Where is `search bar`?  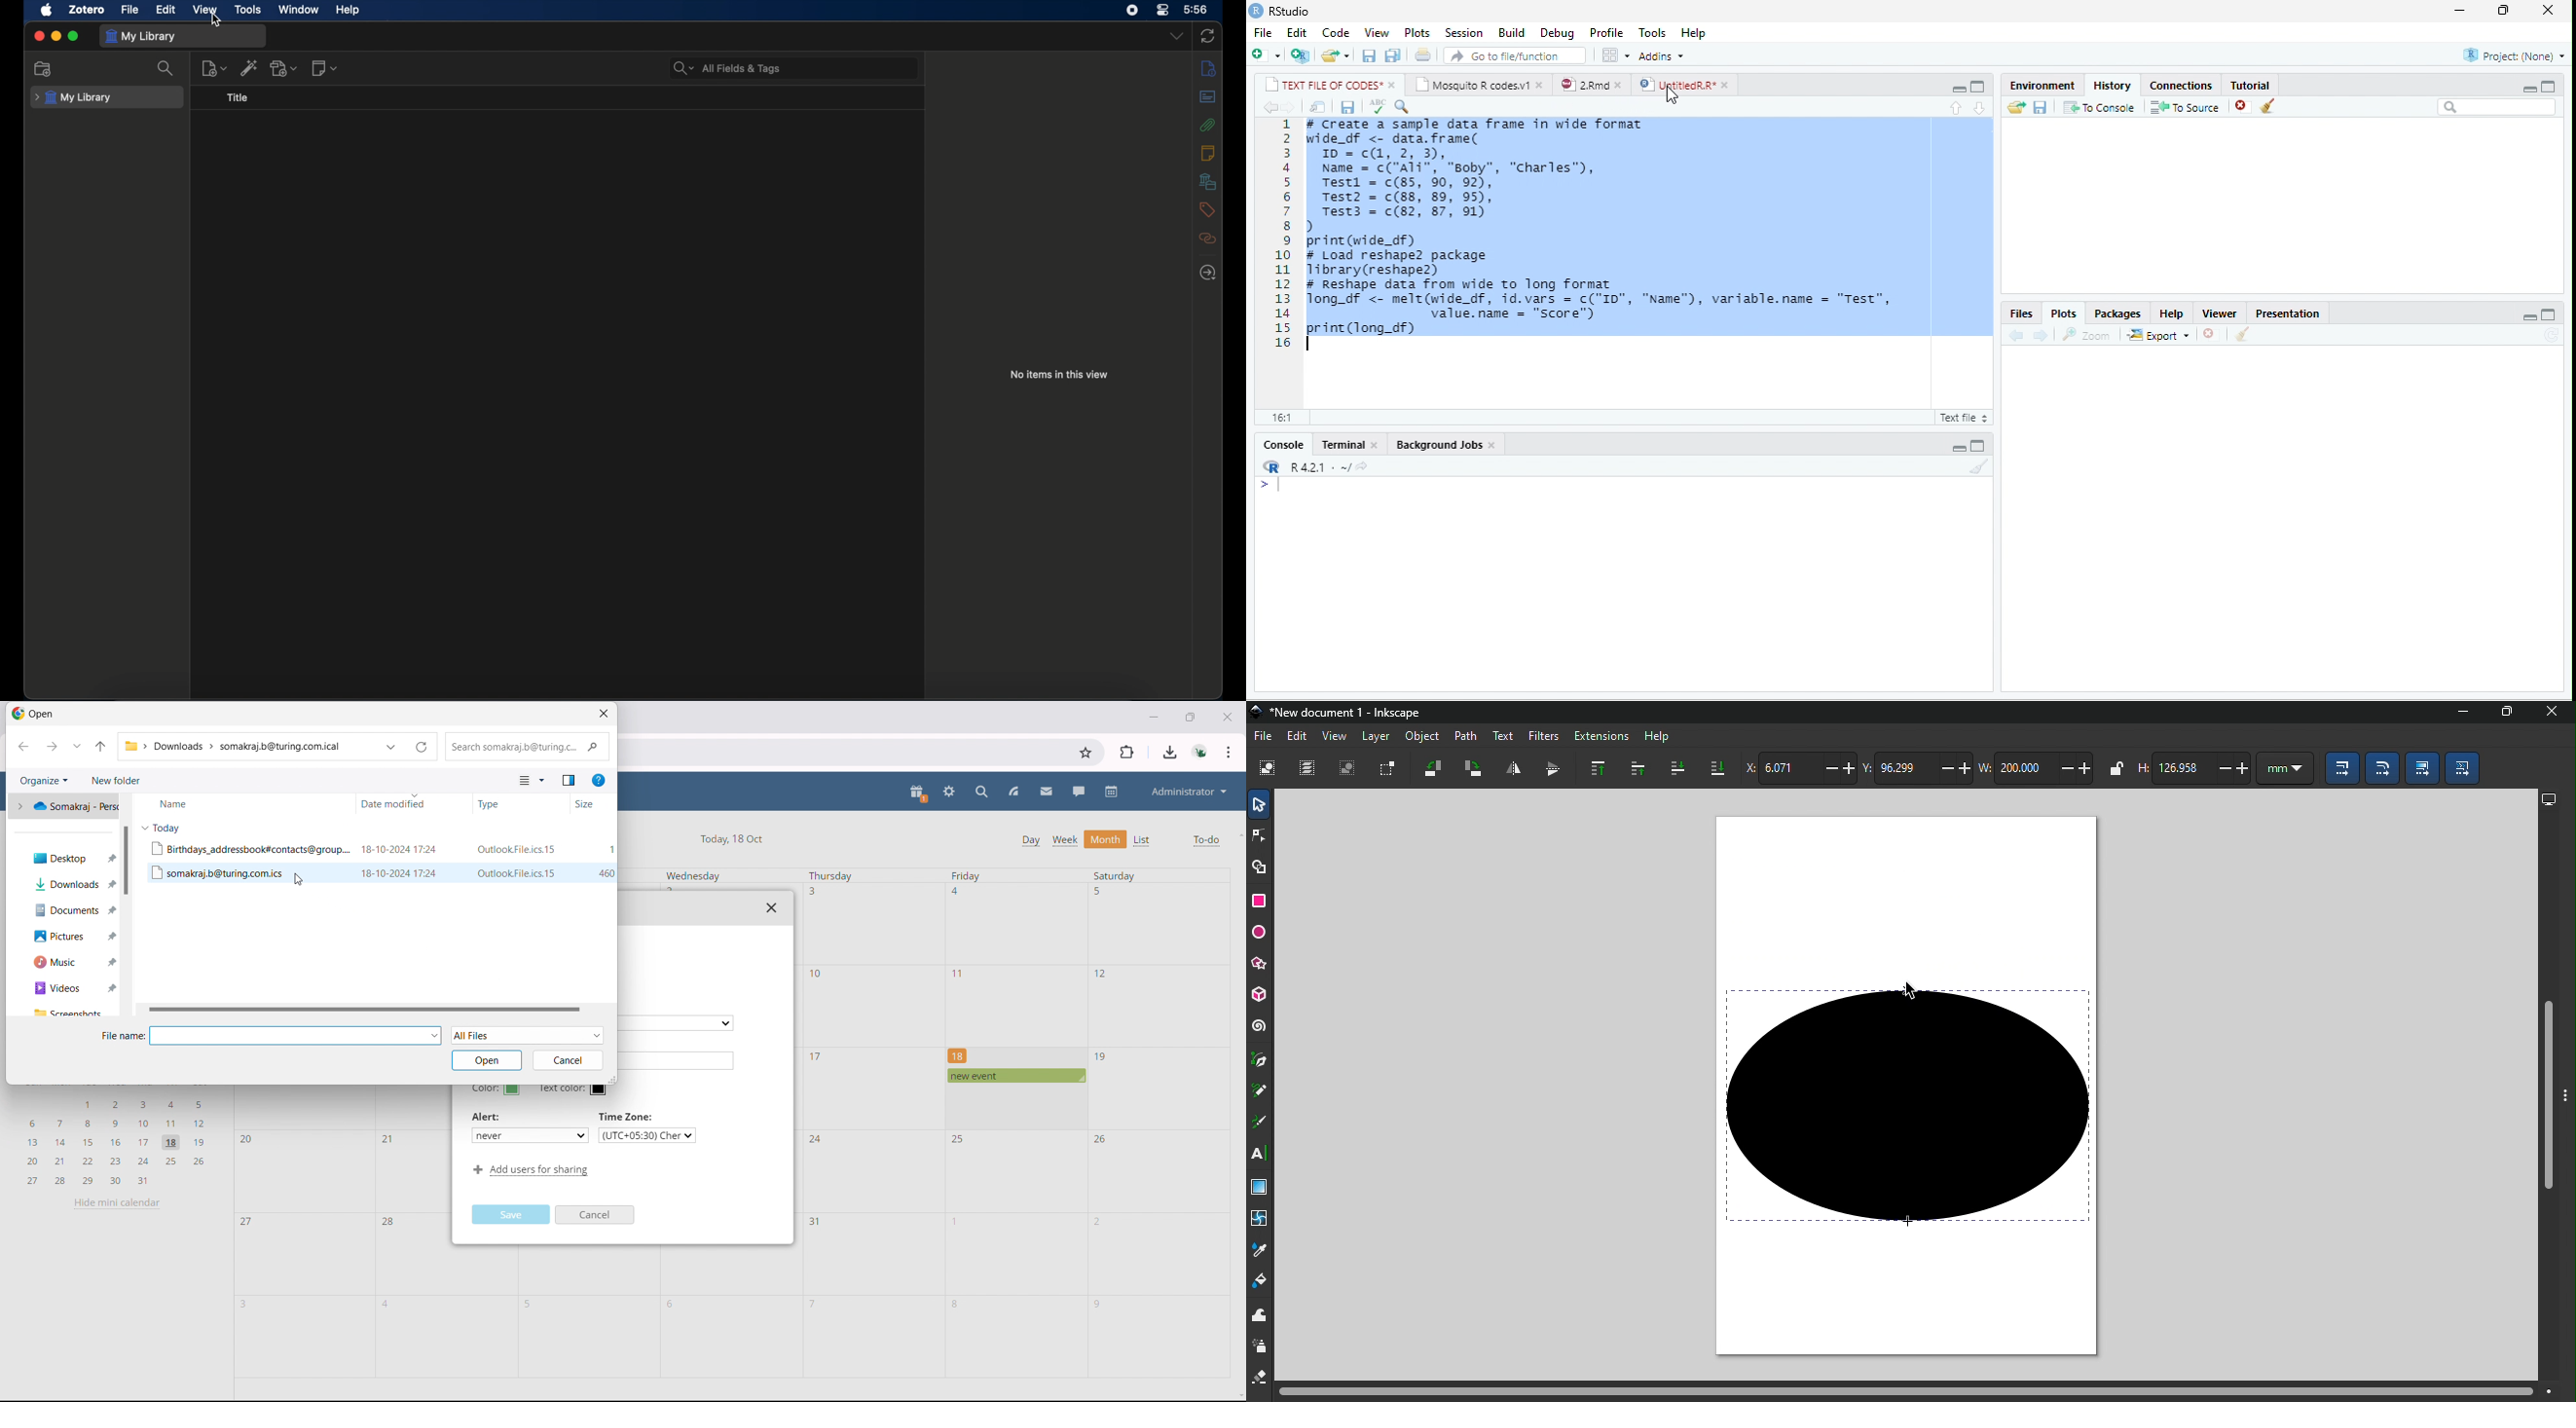
search bar is located at coordinates (728, 68).